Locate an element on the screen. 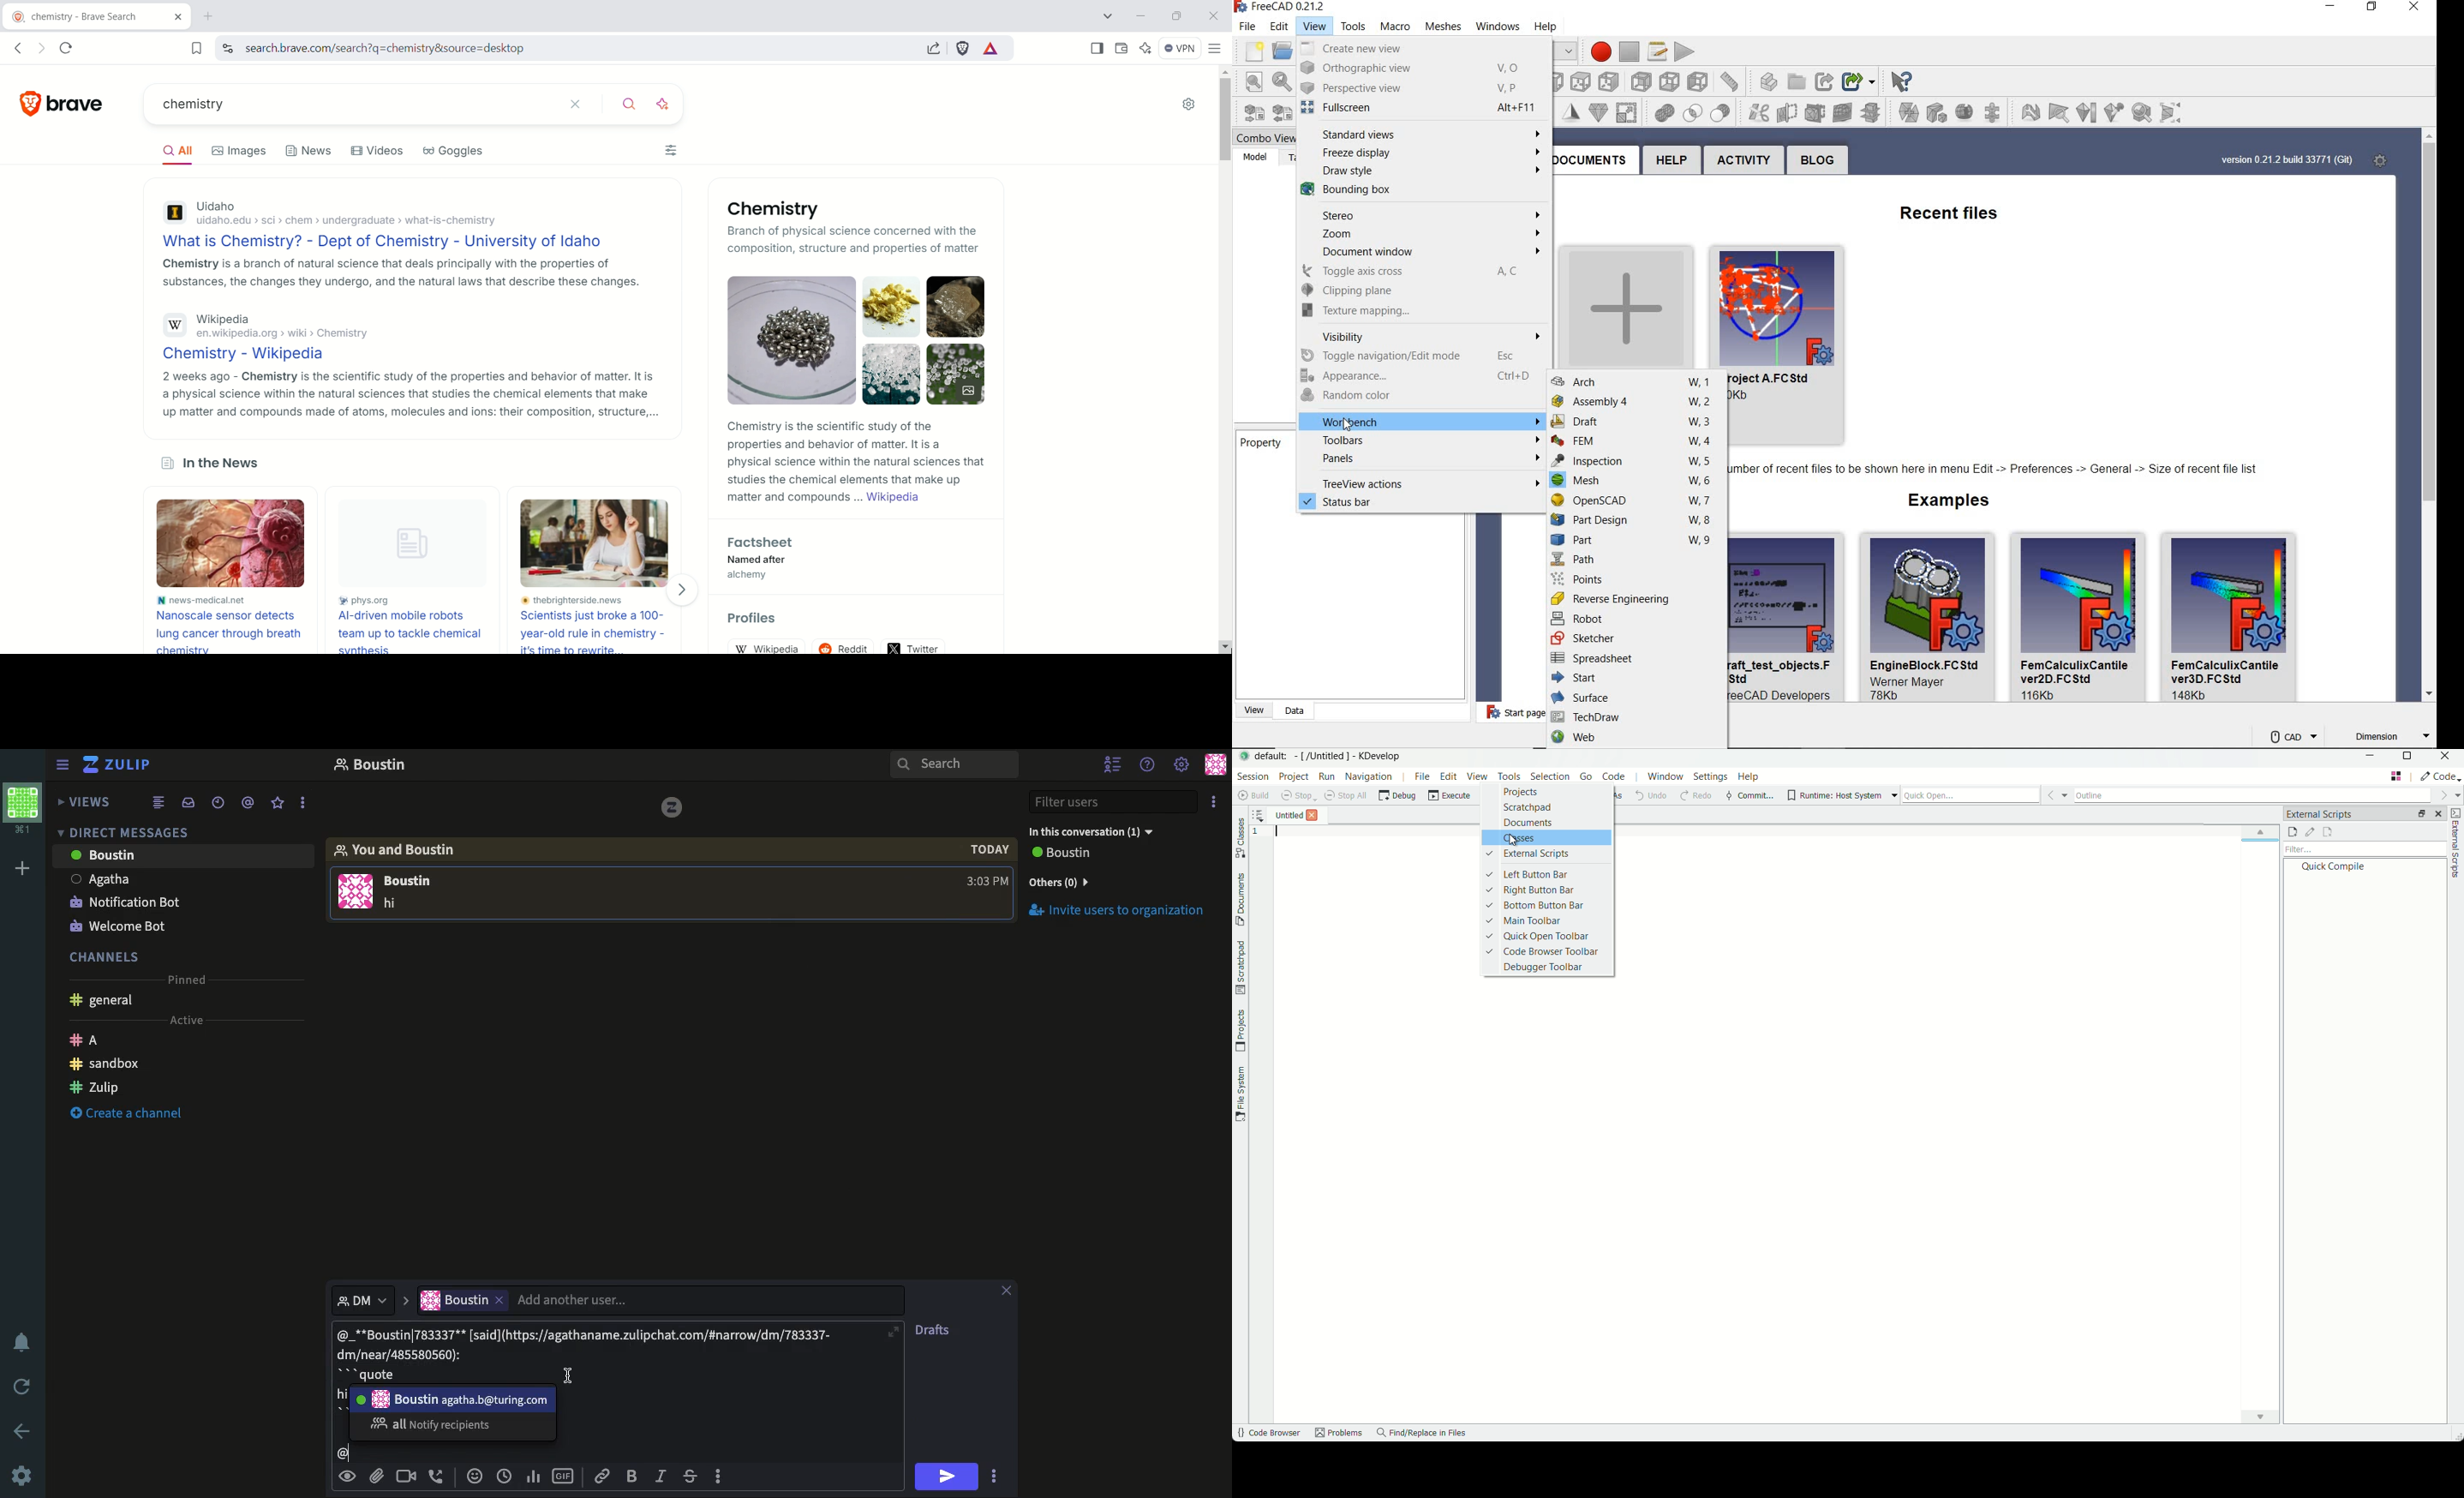 The height and width of the screenshot is (1512, 2464). cursor is located at coordinates (1350, 427).